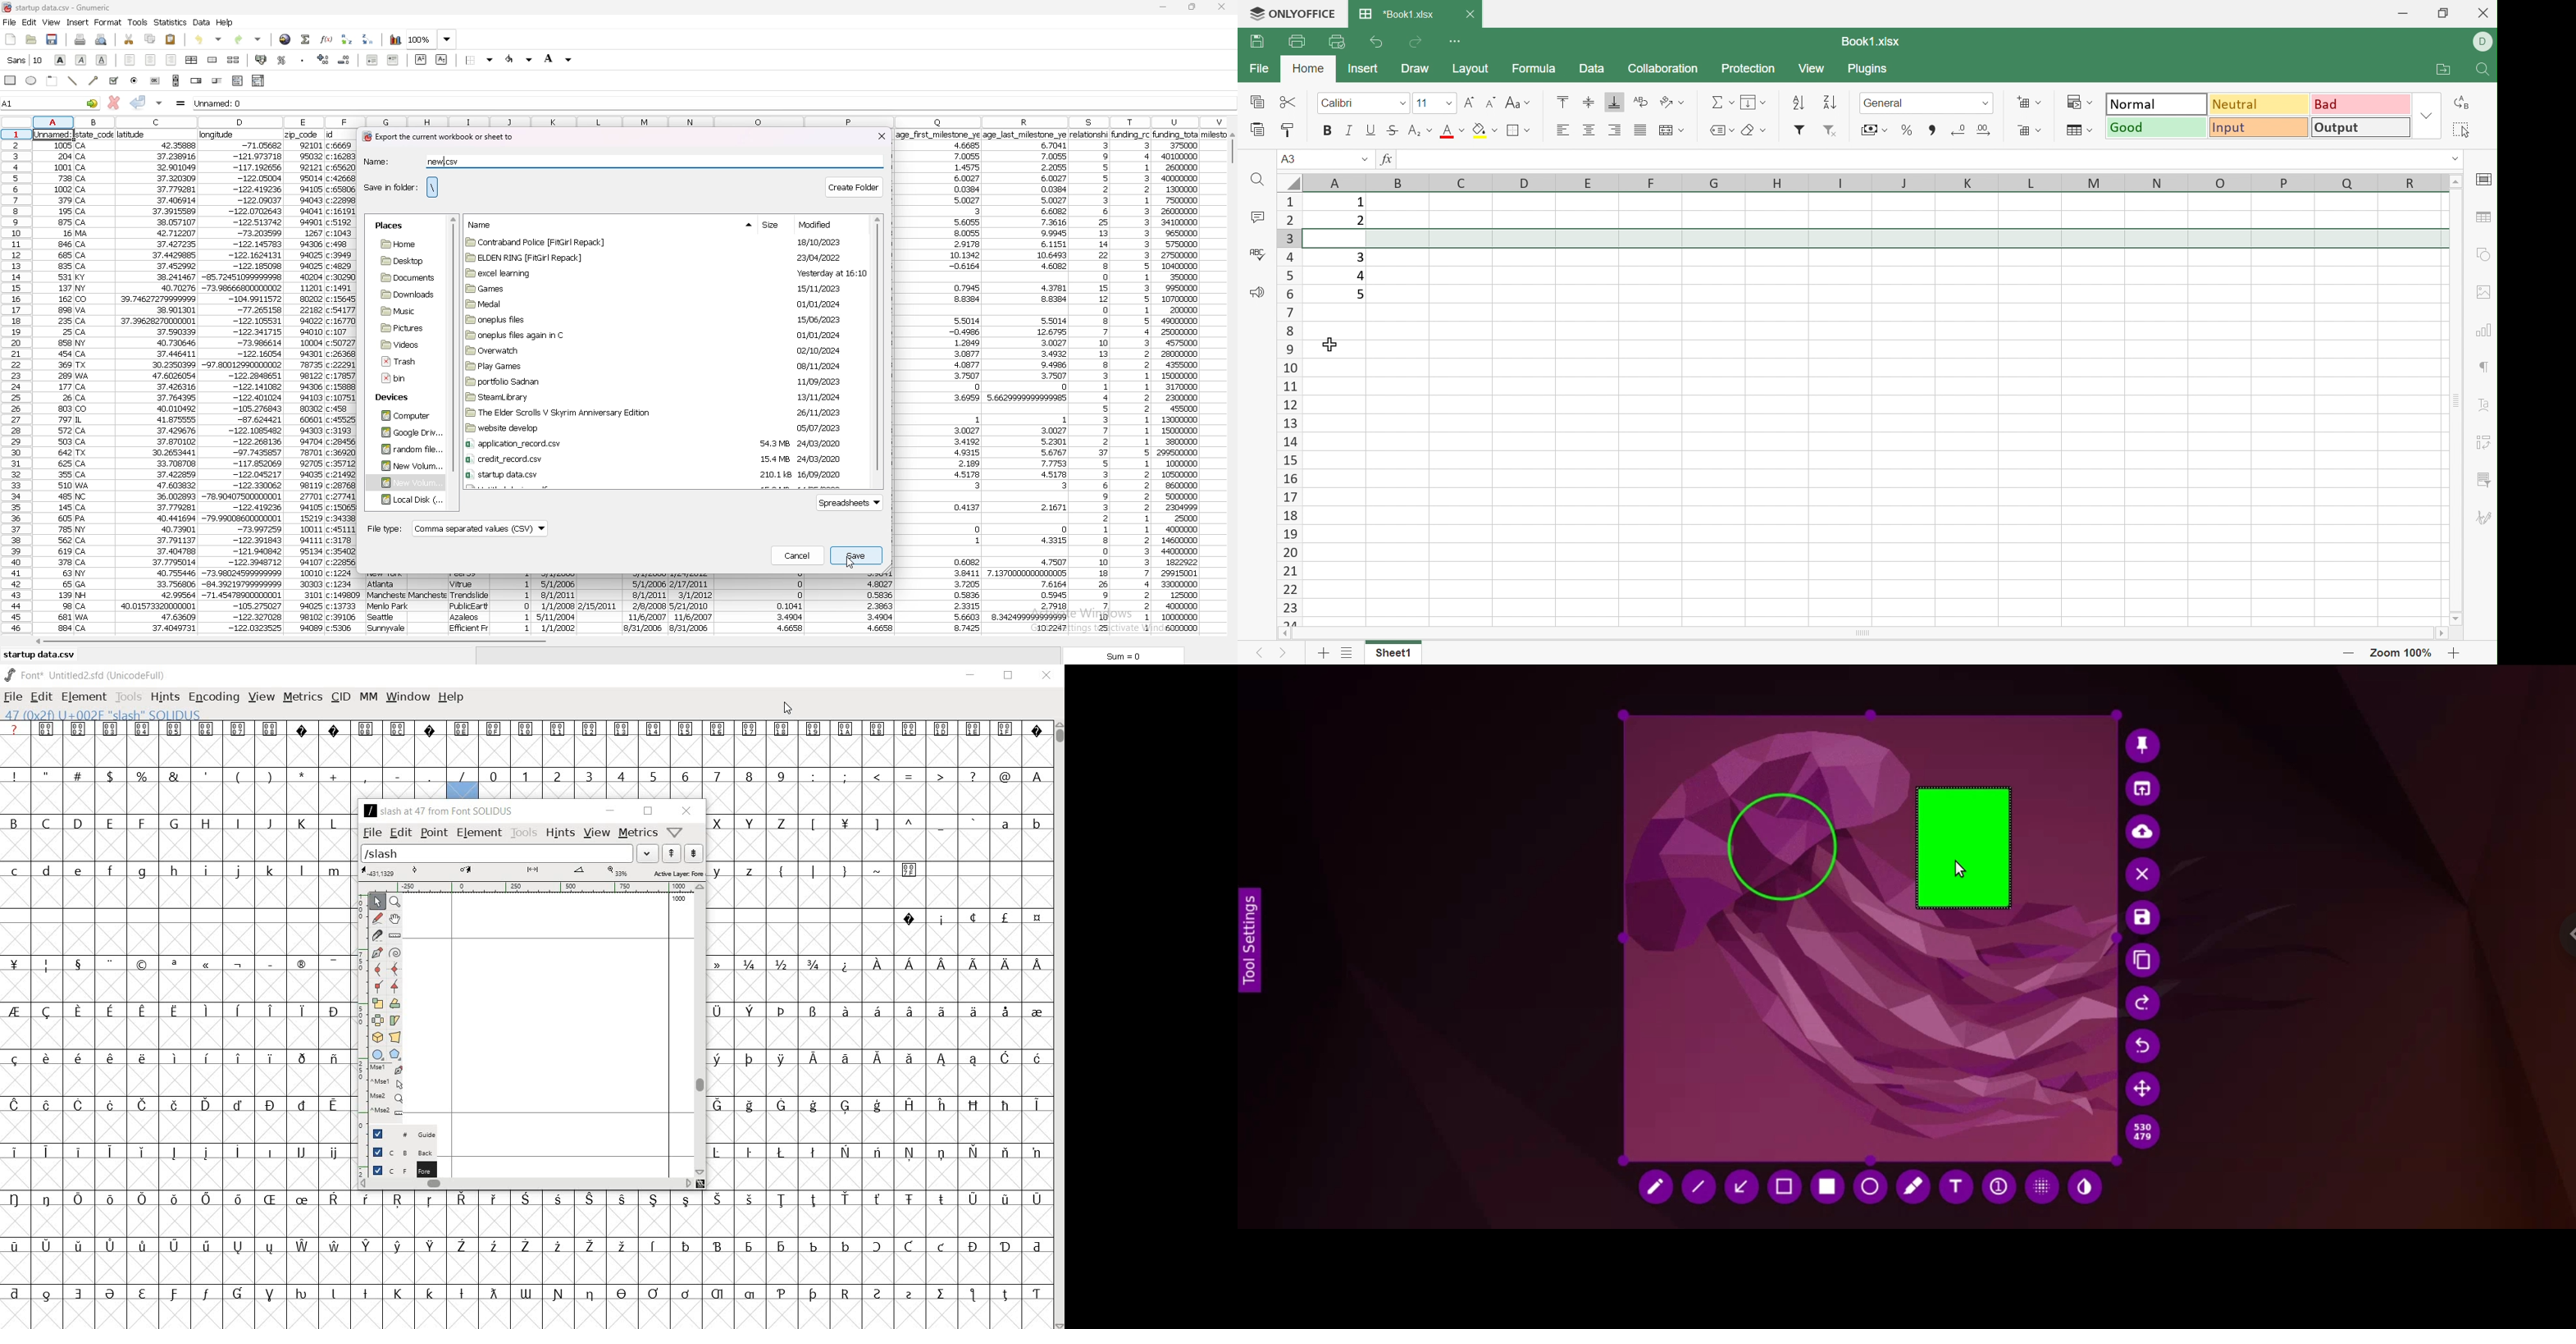  Describe the element at coordinates (439, 811) in the screenshot. I see `/slash at 47 from font SOLIDUS` at that location.